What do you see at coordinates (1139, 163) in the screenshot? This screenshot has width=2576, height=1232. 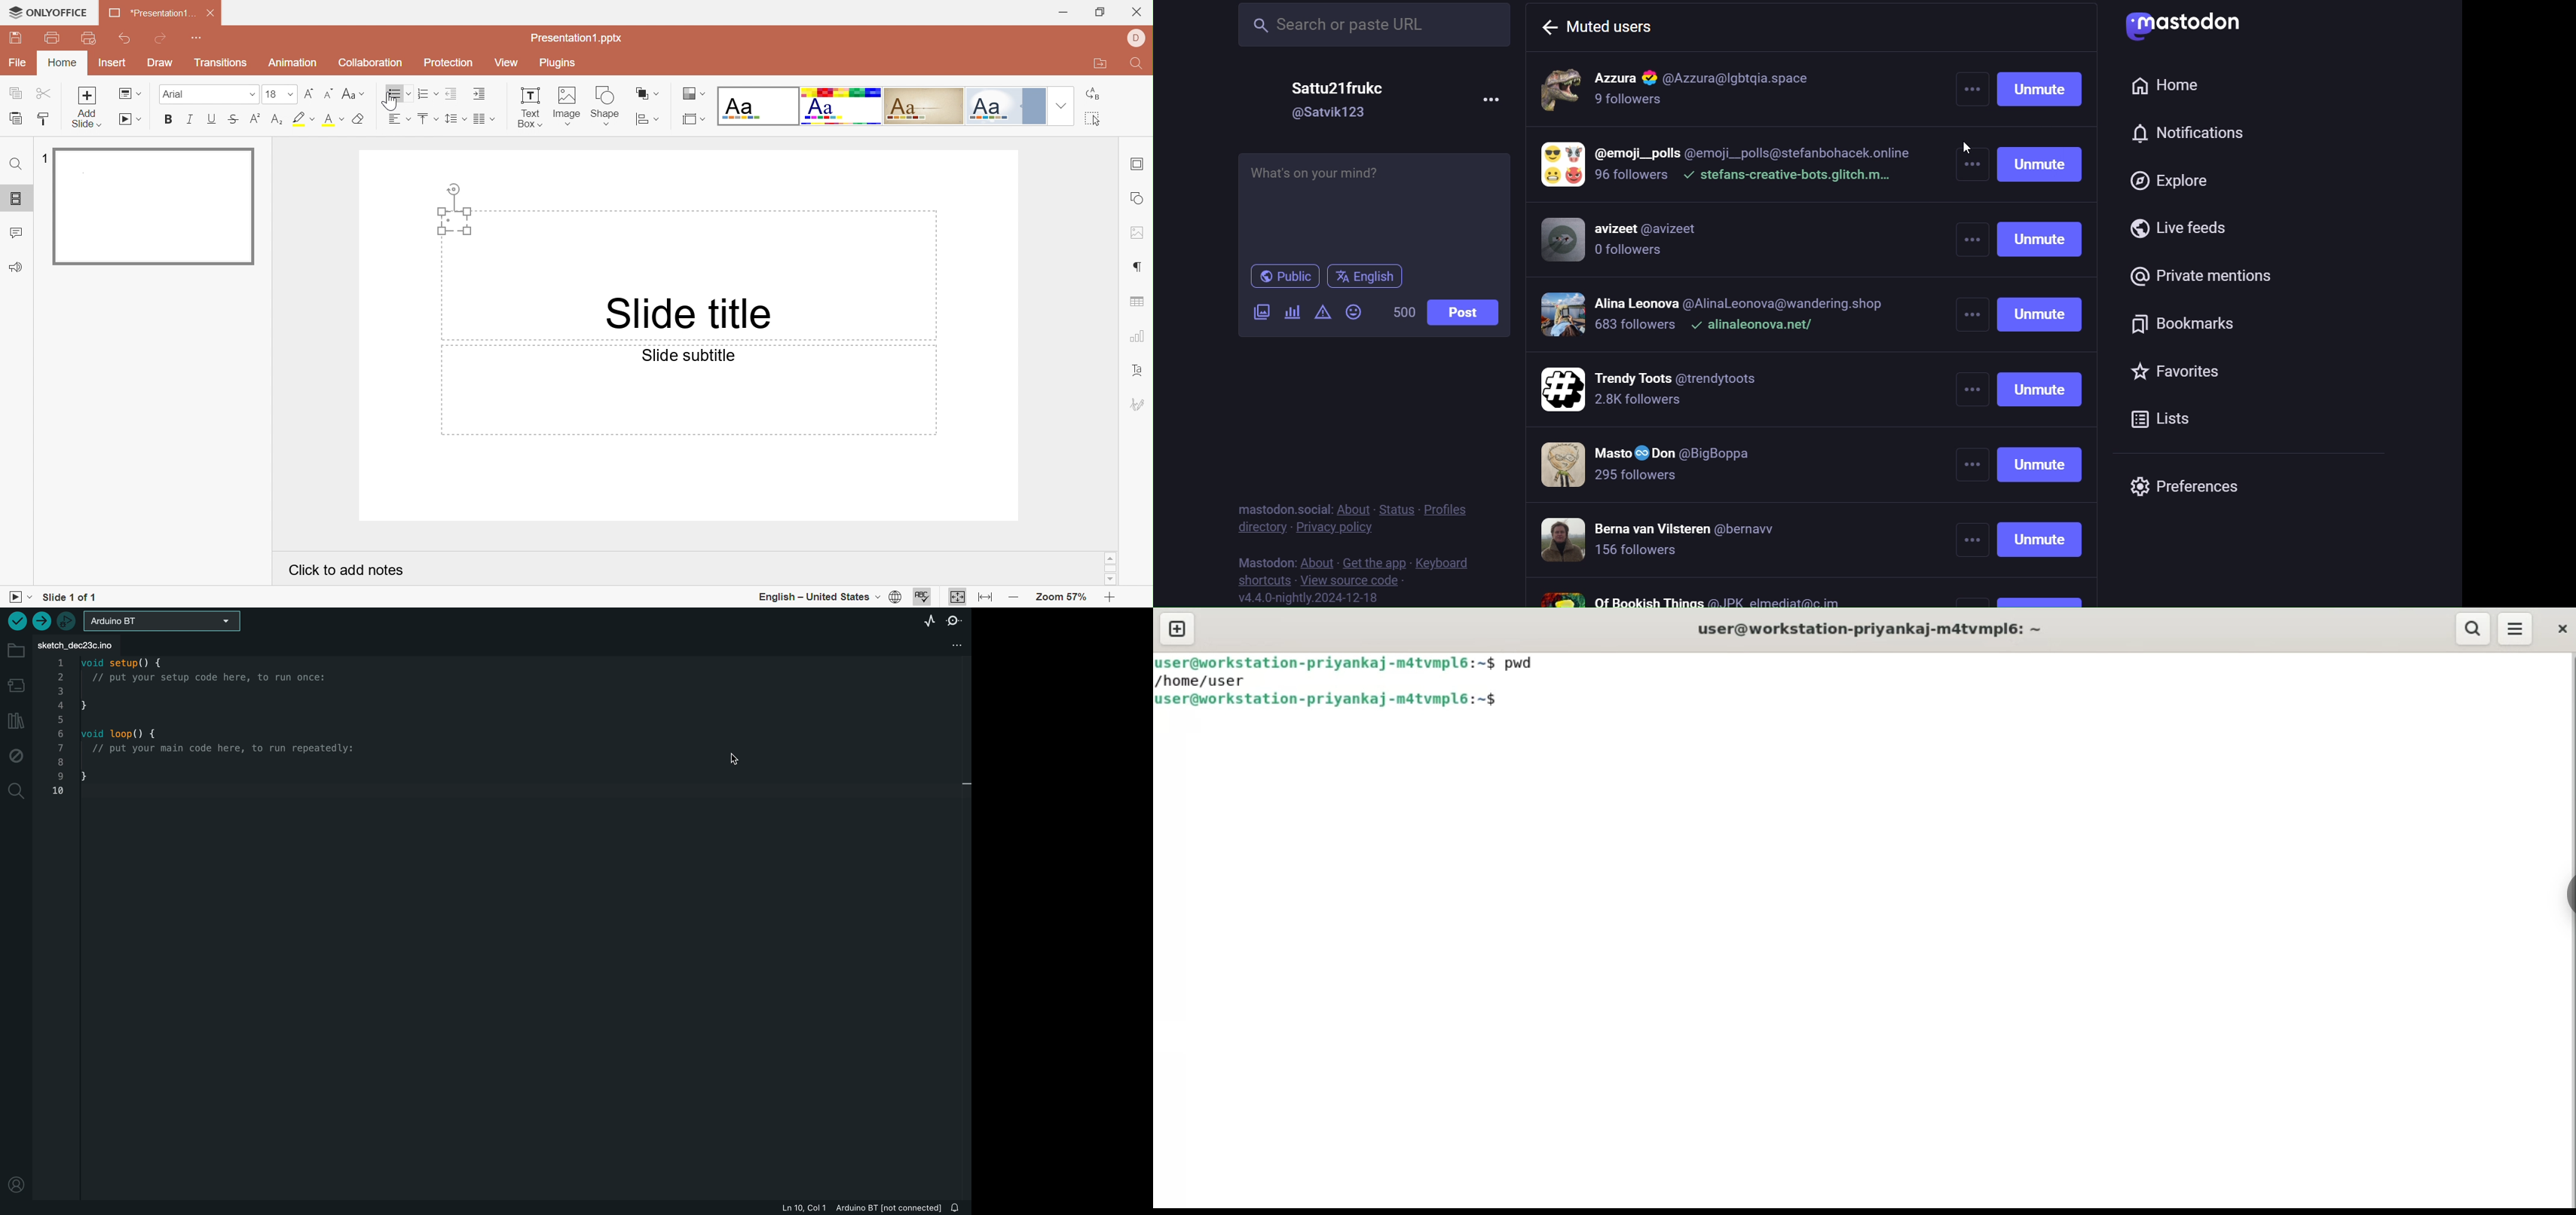 I see `slide settings` at bounding box center [1139, 163].